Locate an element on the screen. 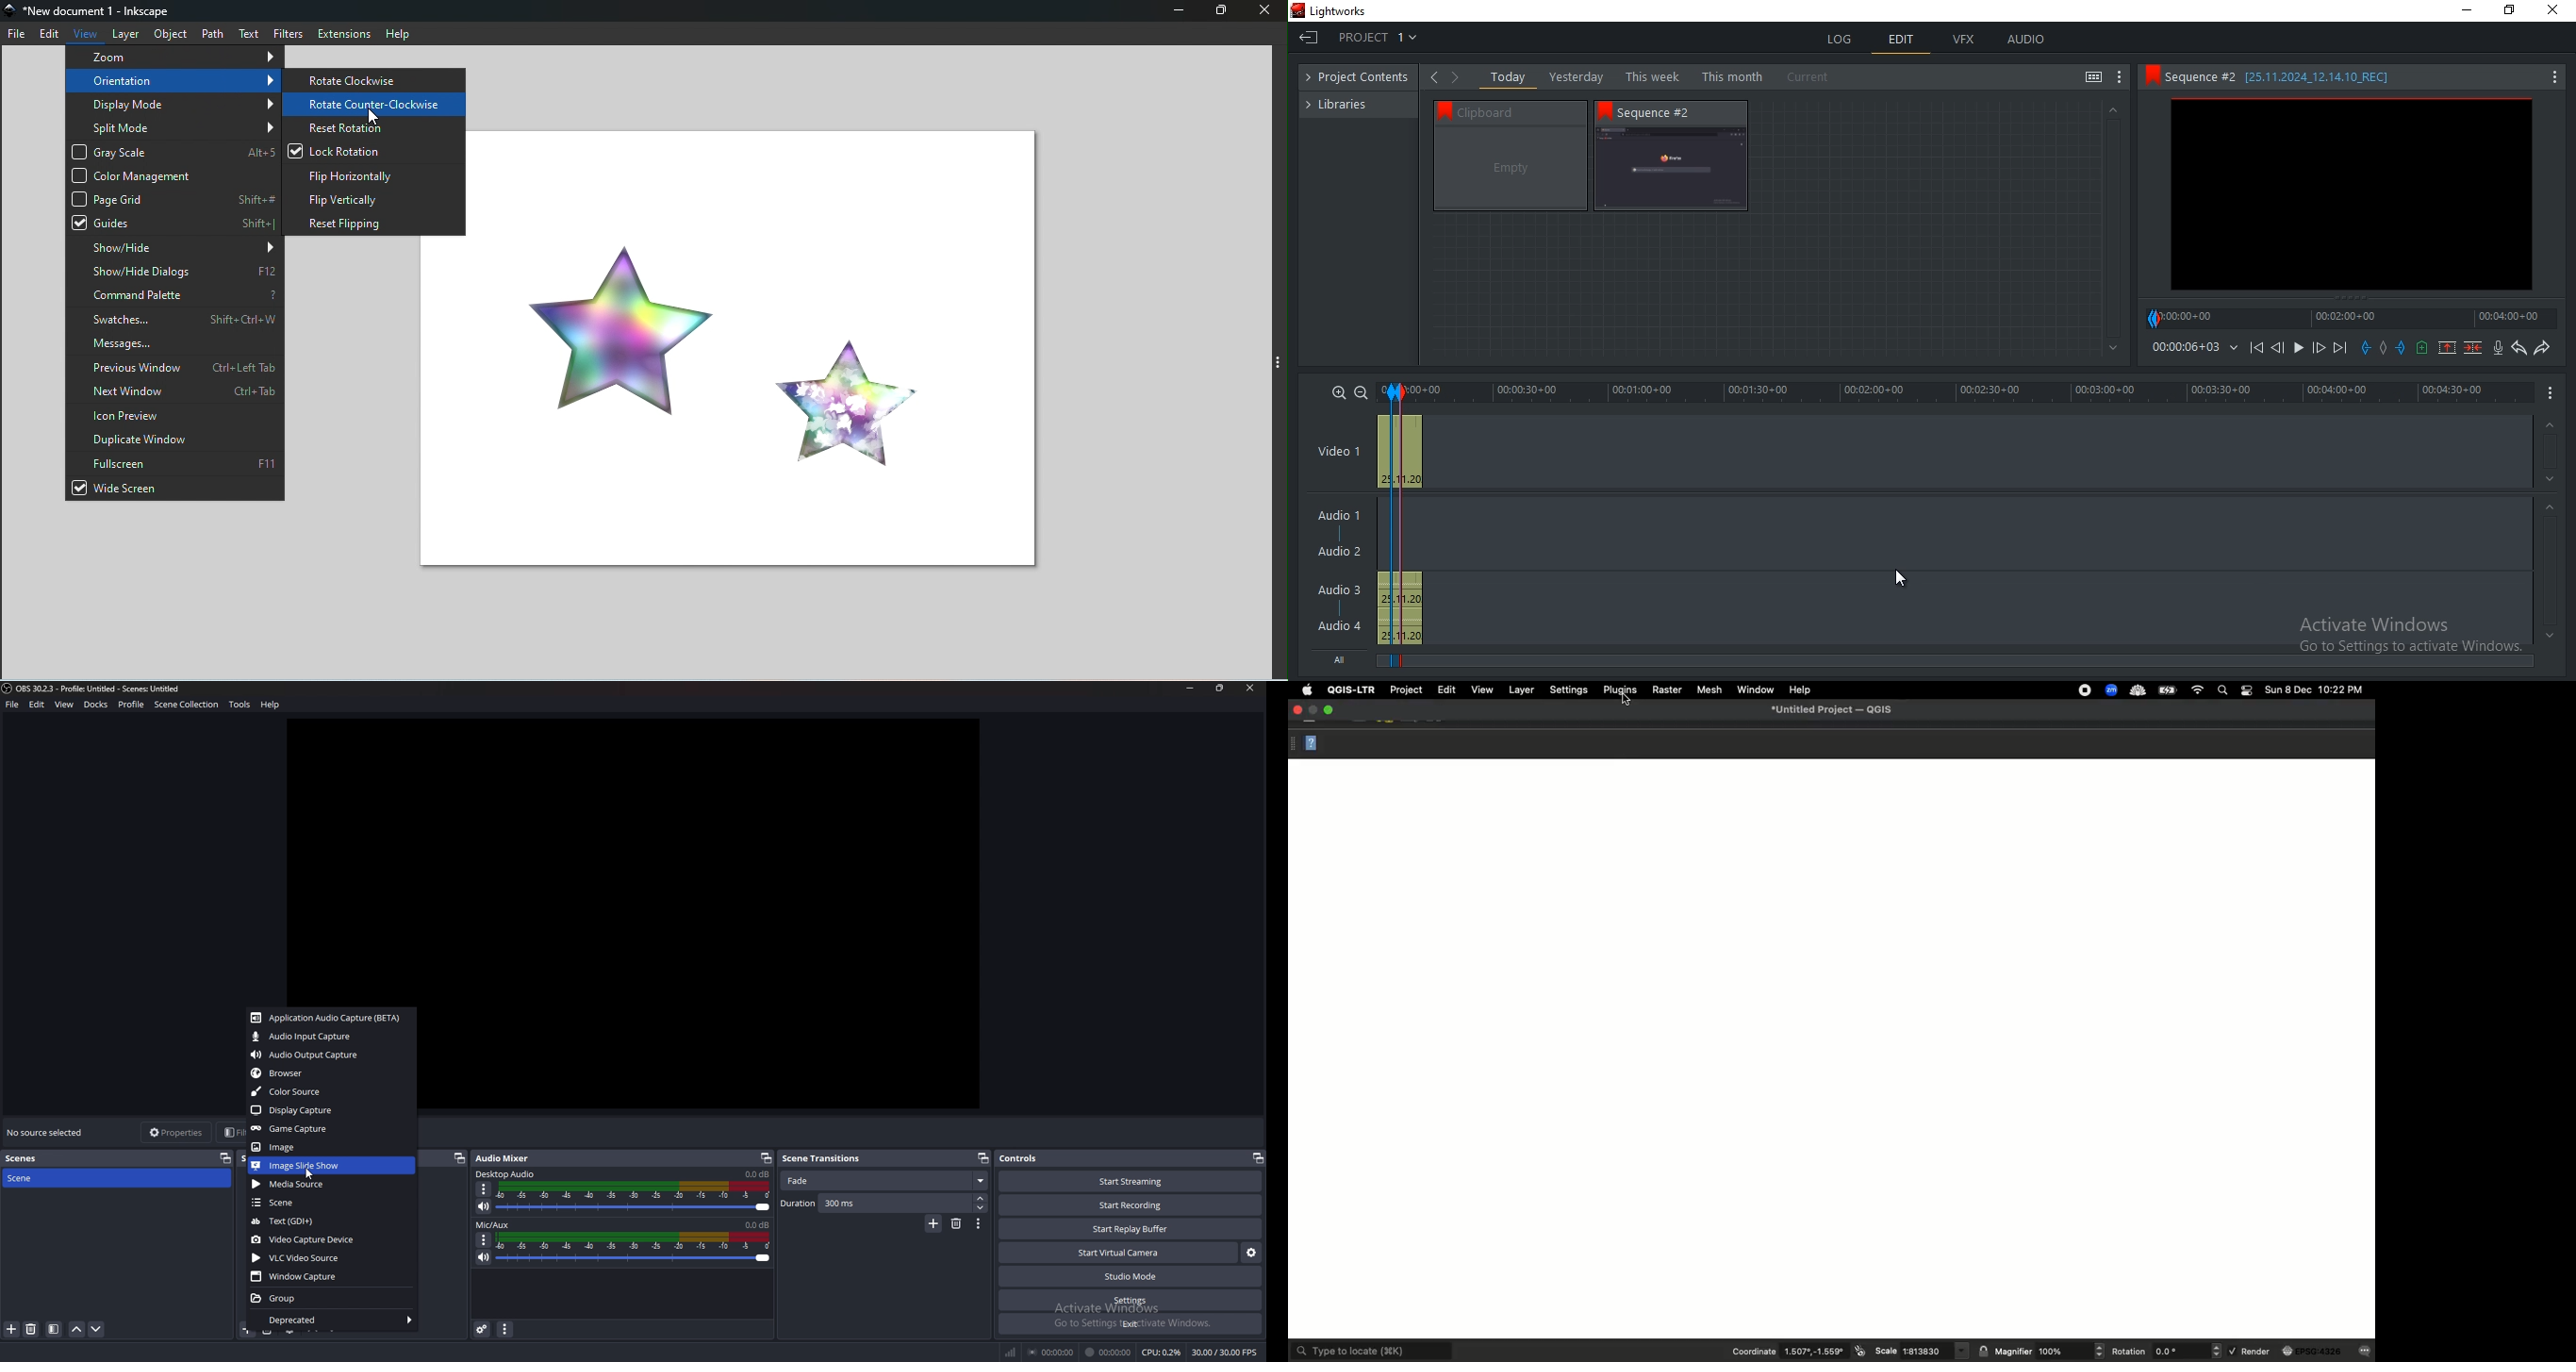  filters is located at coordinates (229, 1132).